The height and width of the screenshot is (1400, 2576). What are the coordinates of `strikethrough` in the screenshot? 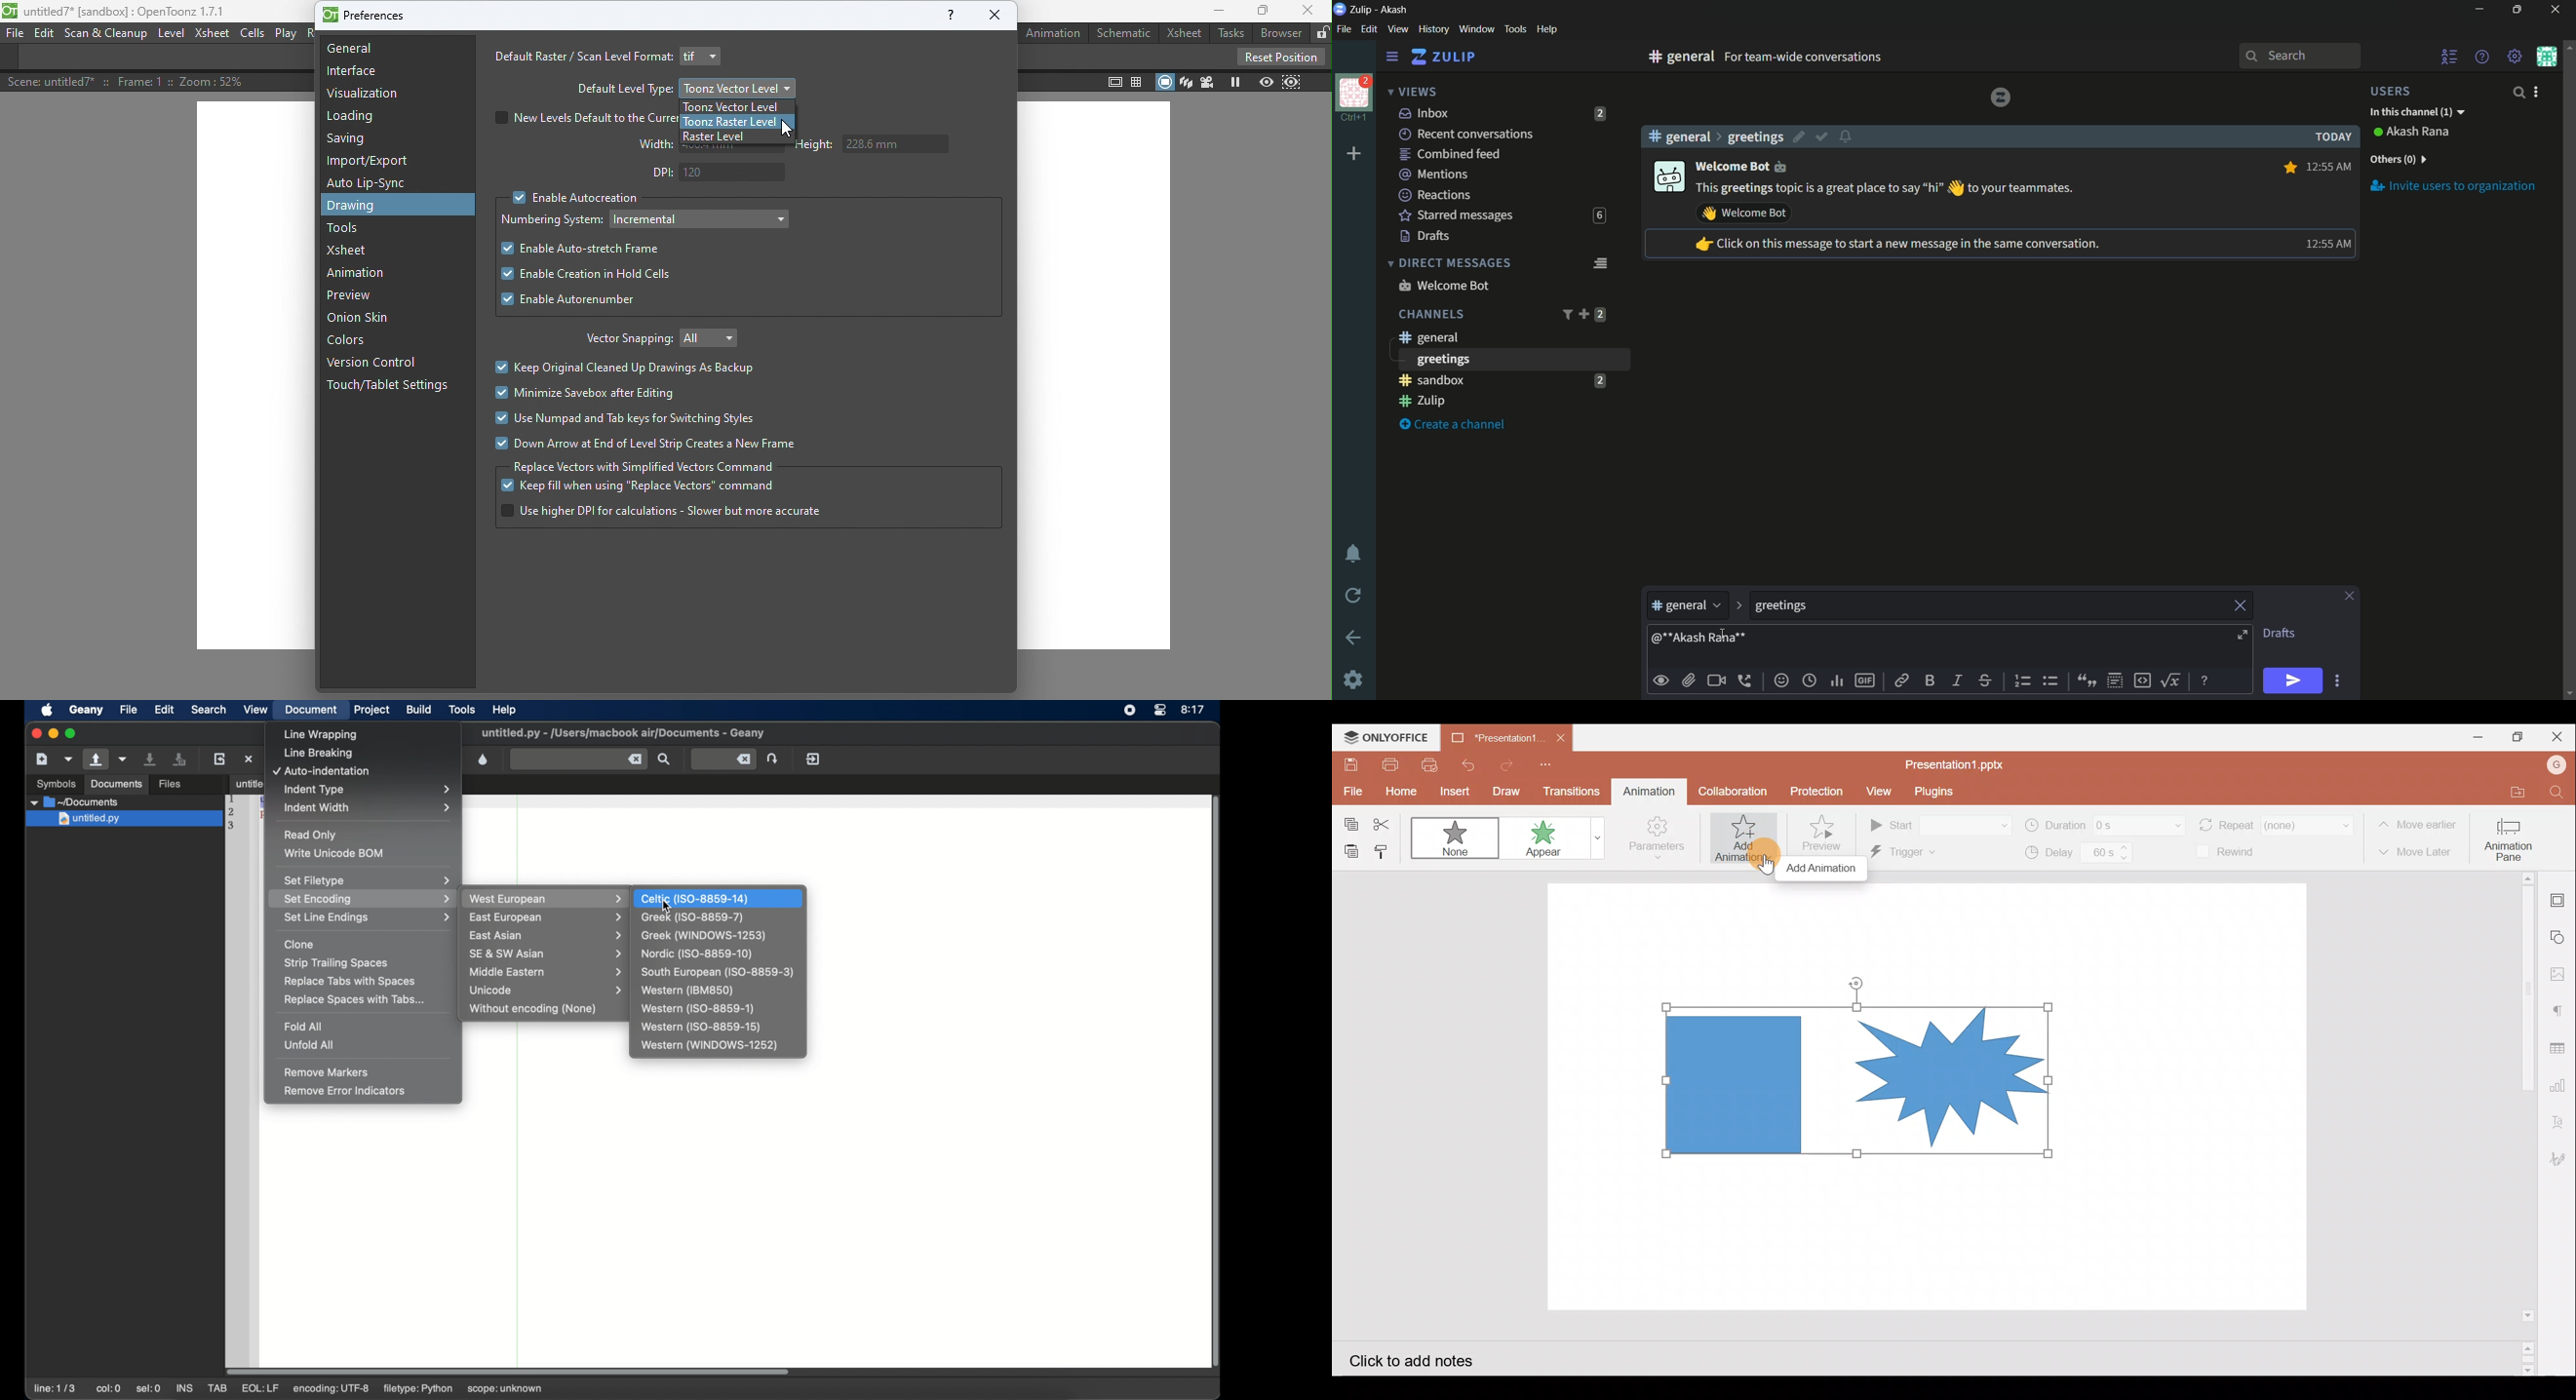 It's located at (1986, 682).